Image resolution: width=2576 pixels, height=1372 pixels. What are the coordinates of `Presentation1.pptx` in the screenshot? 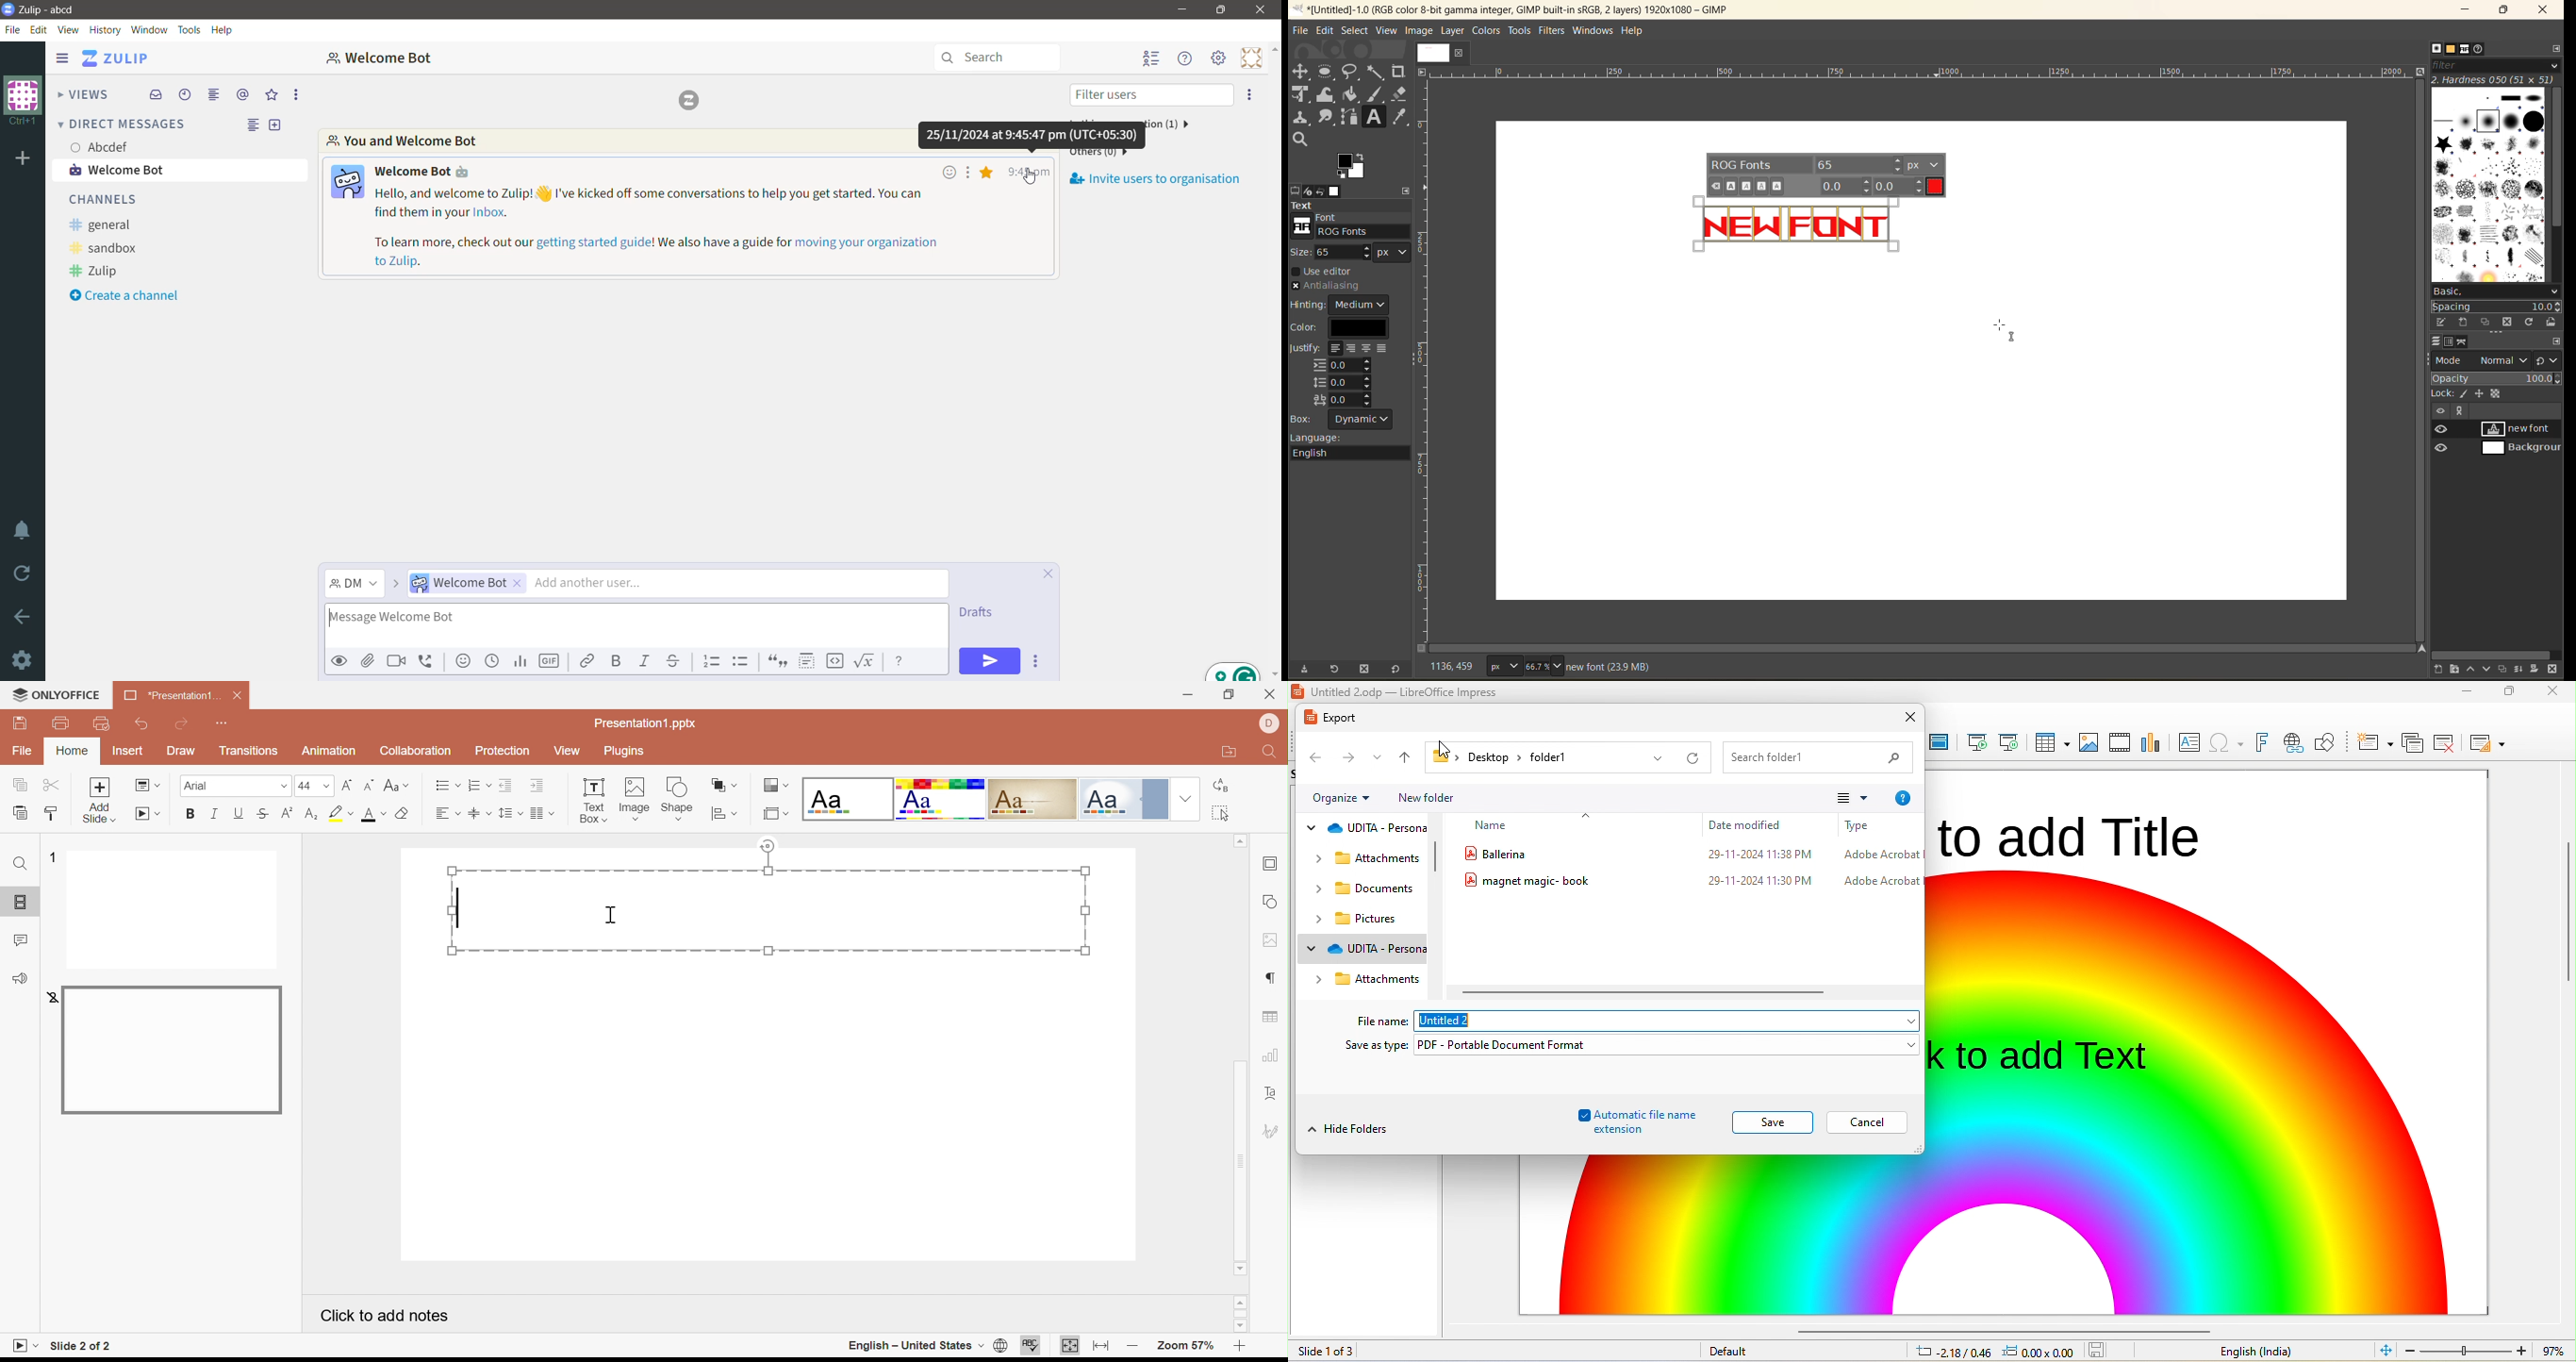 It's located at (643, 723).